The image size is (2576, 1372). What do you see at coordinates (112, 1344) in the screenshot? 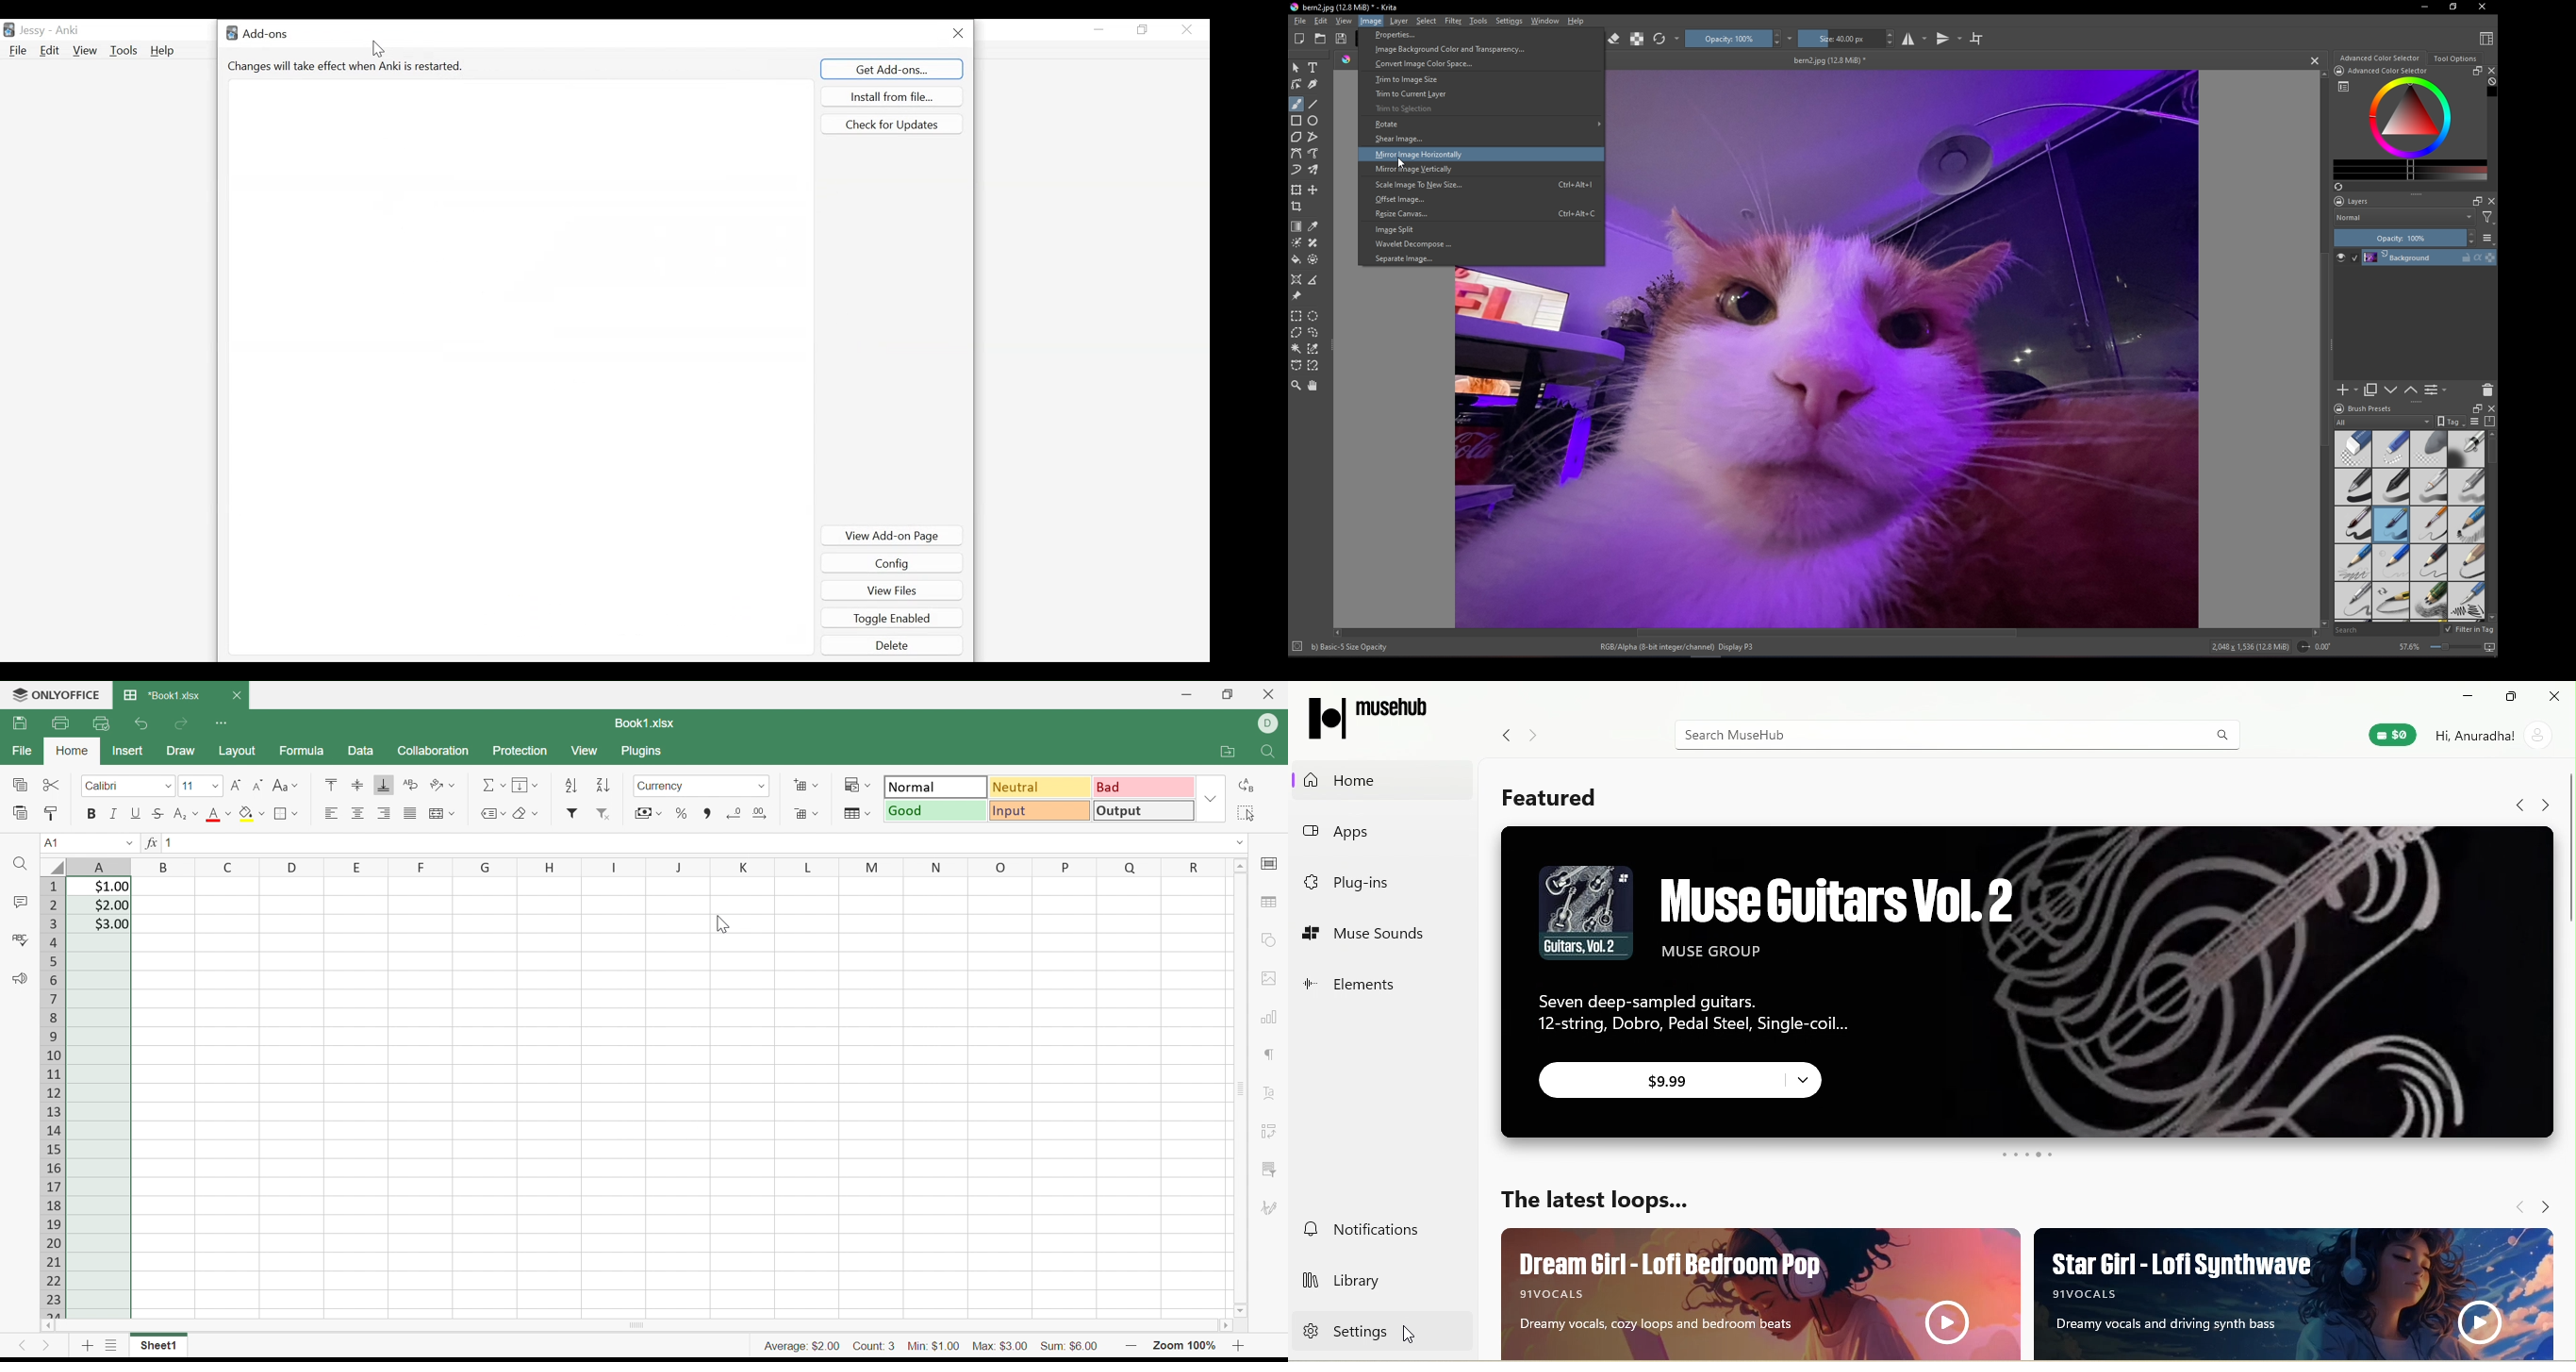
I see `List of sheets` at bounding box center [112, 1344].